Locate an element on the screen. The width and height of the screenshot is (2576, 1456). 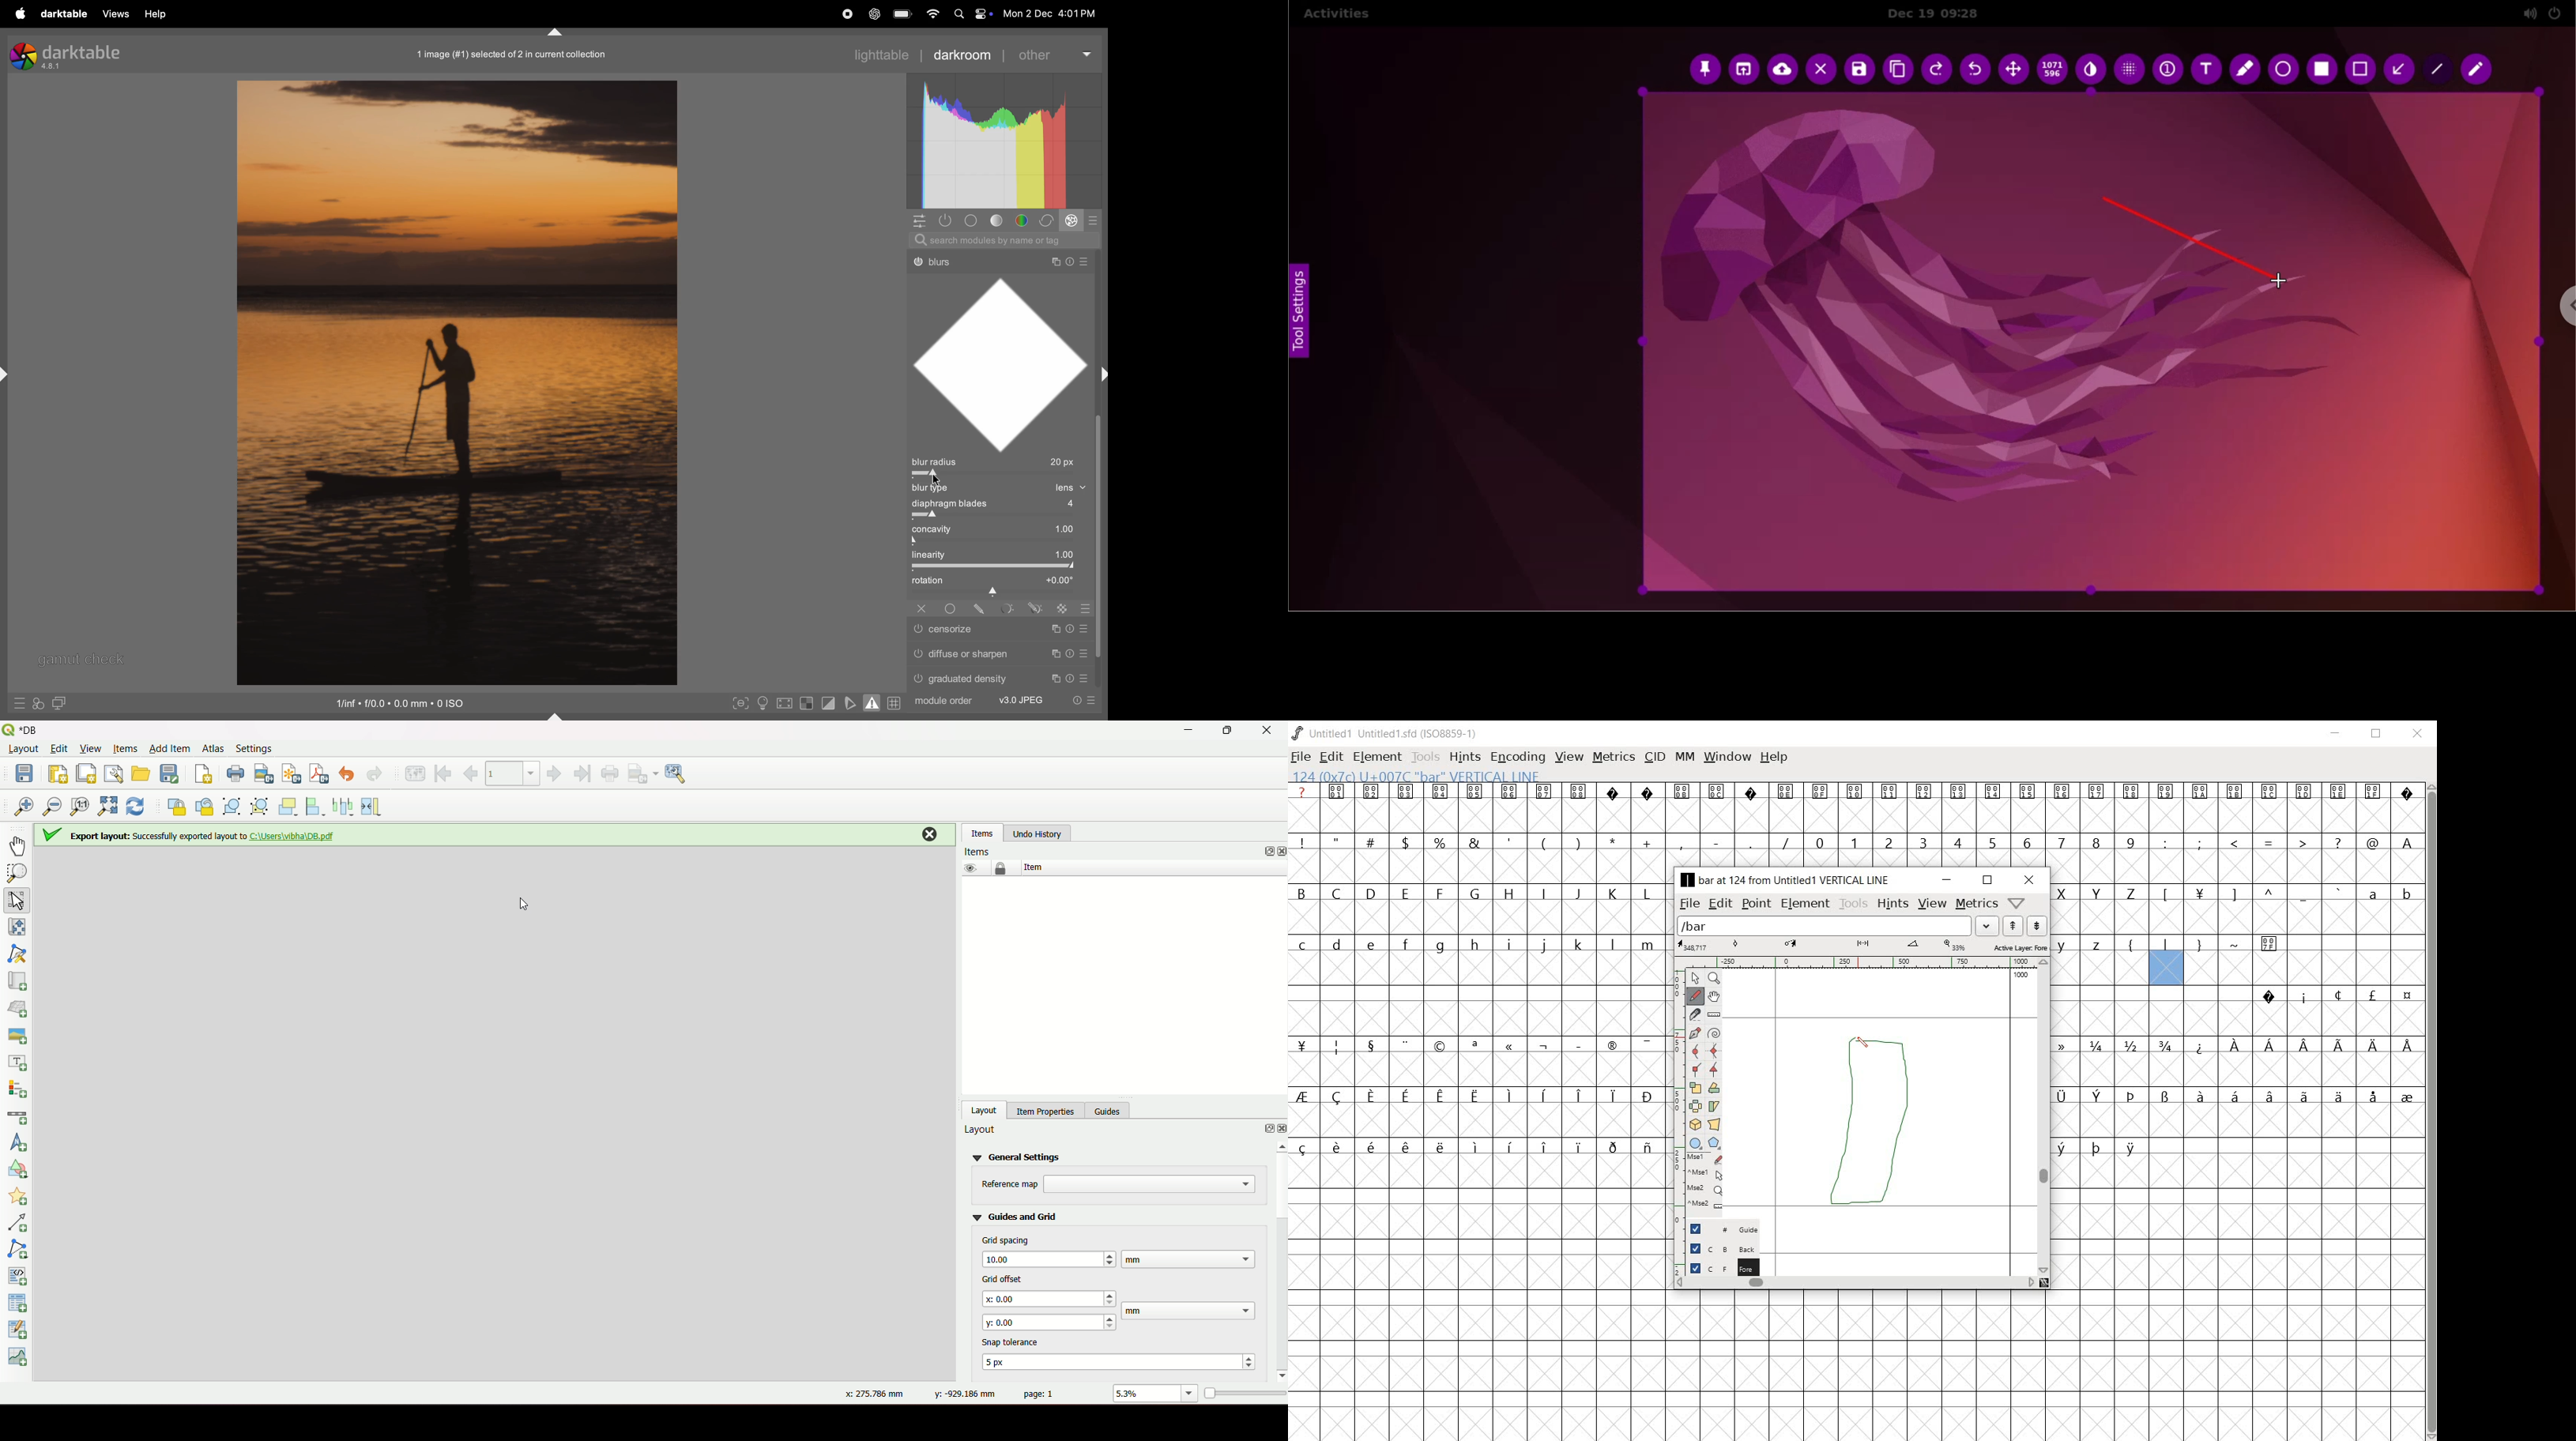
elevation profile is located at coordinates (20, 1359).